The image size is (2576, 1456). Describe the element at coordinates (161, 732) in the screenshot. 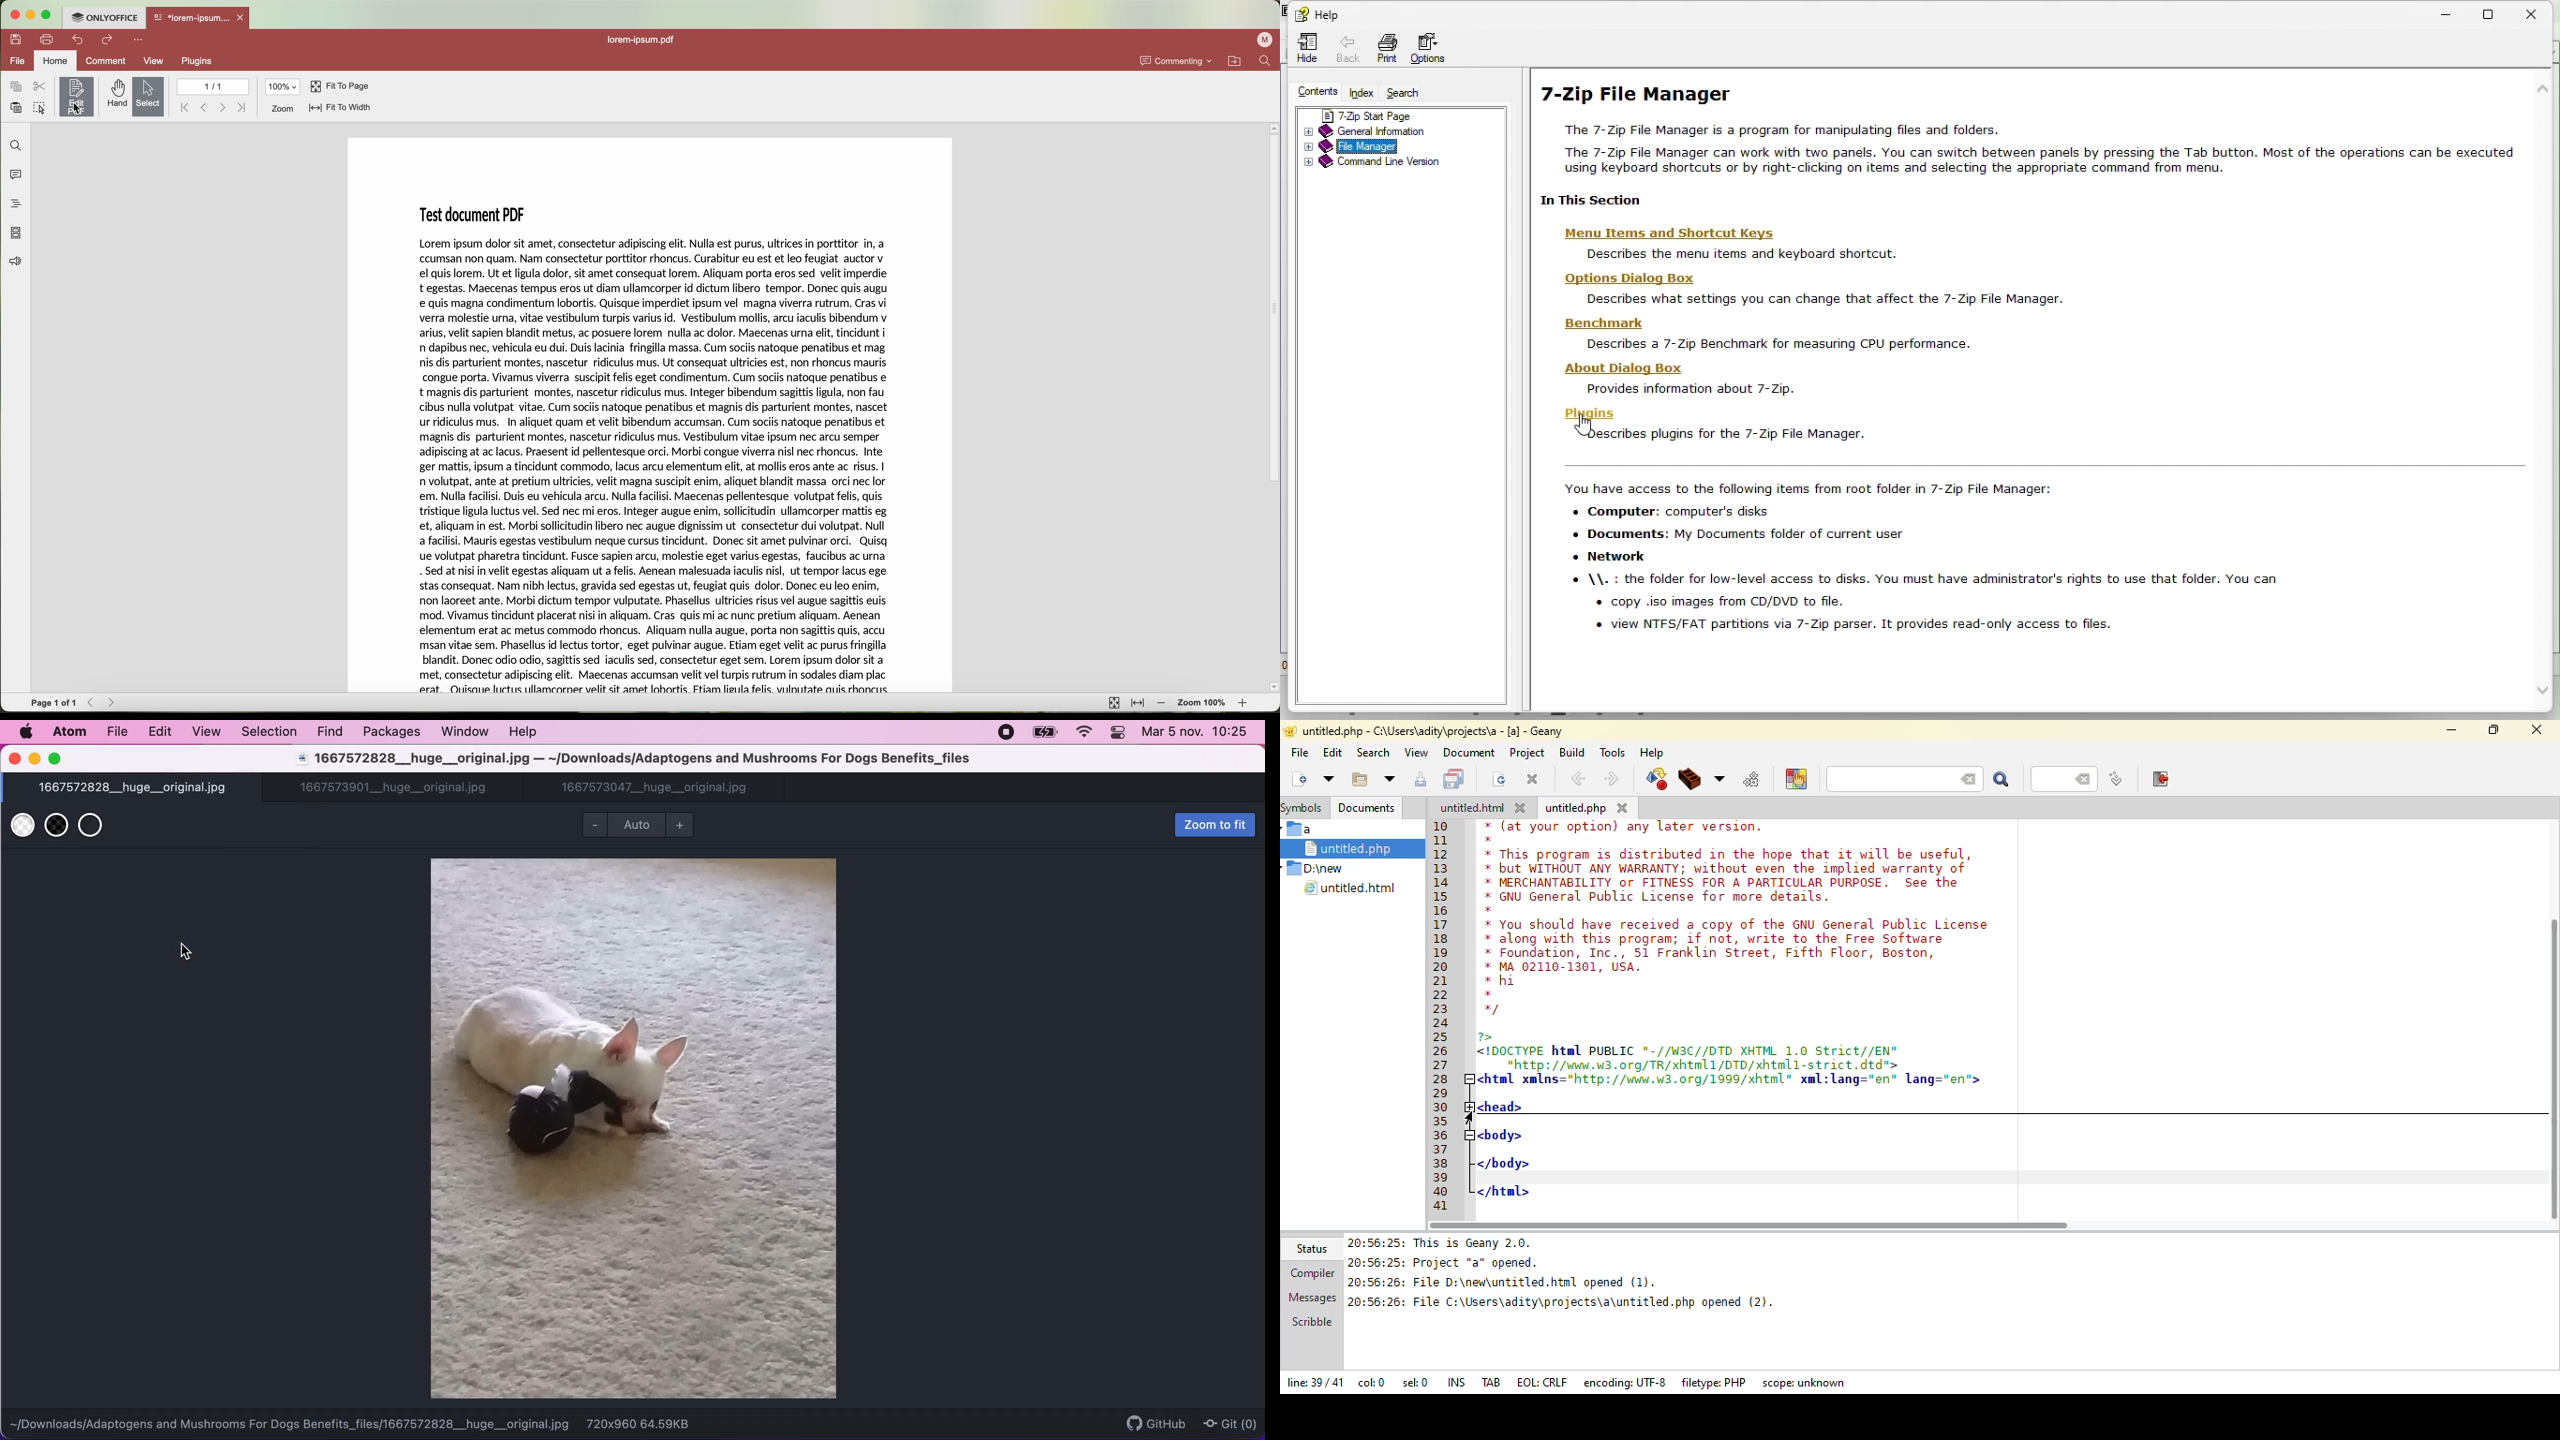

I see `edit` at that location.